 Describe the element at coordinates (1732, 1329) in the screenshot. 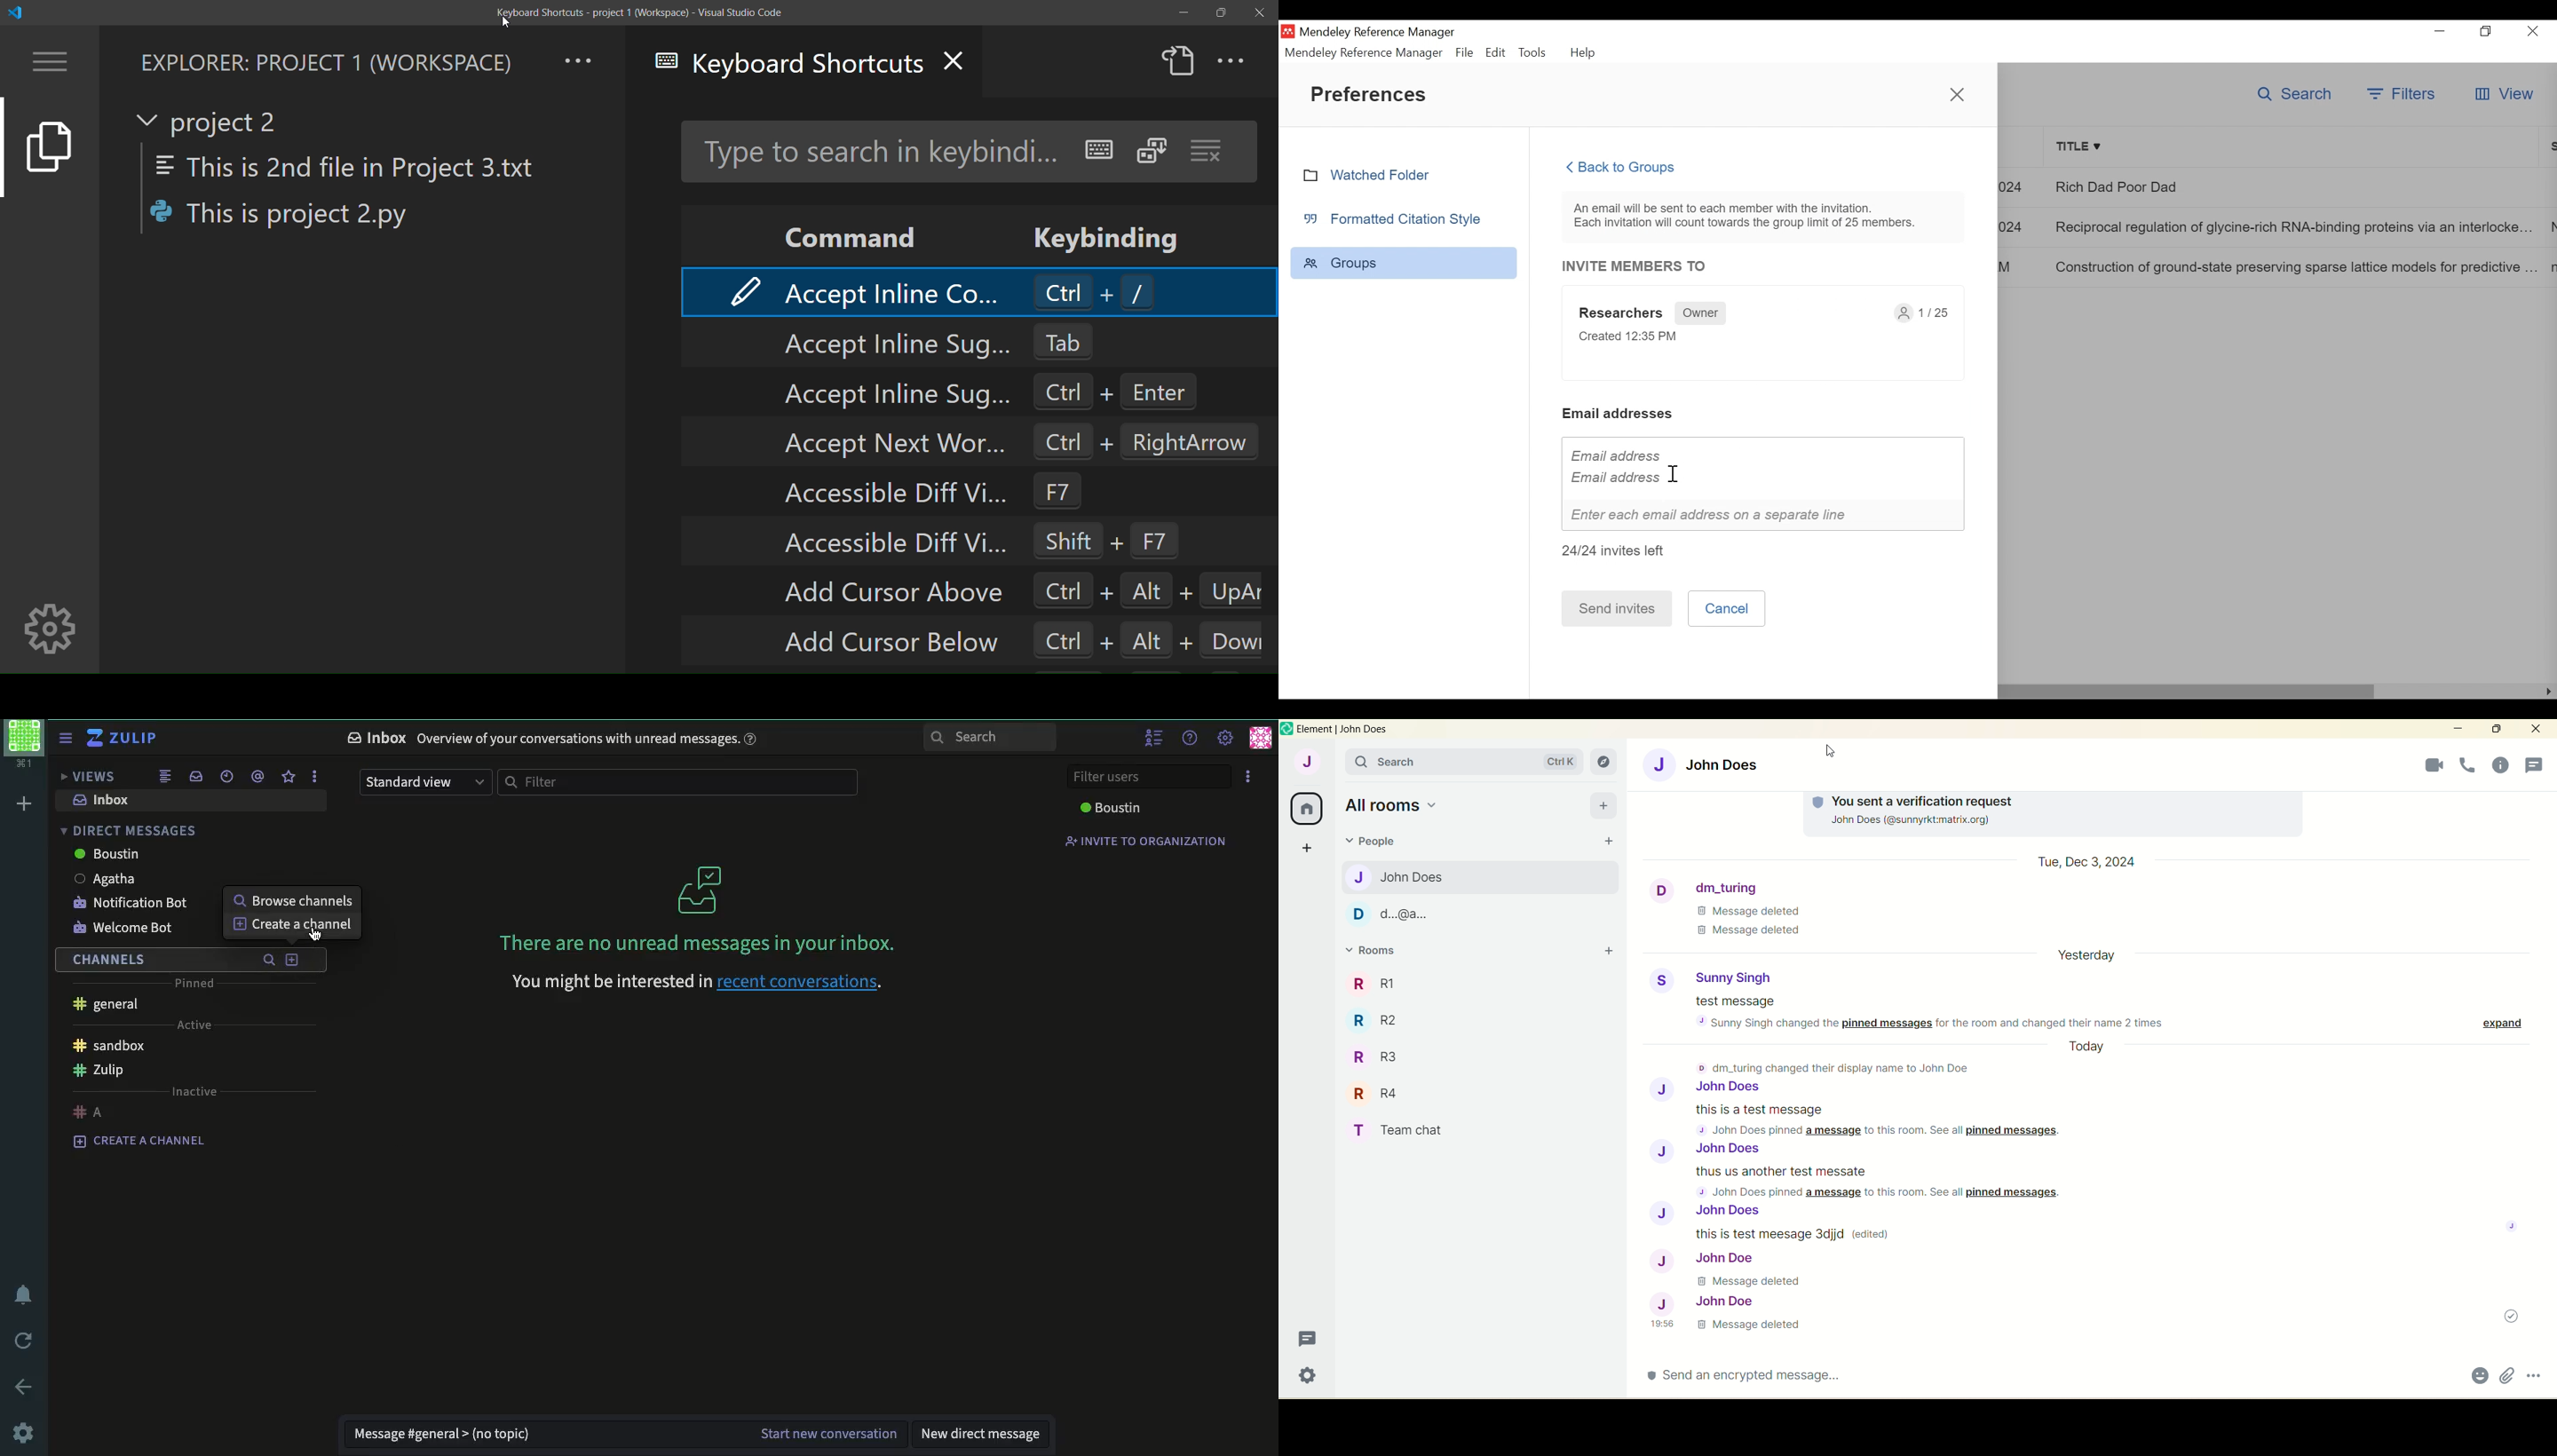

I see `message deleted` at that location.